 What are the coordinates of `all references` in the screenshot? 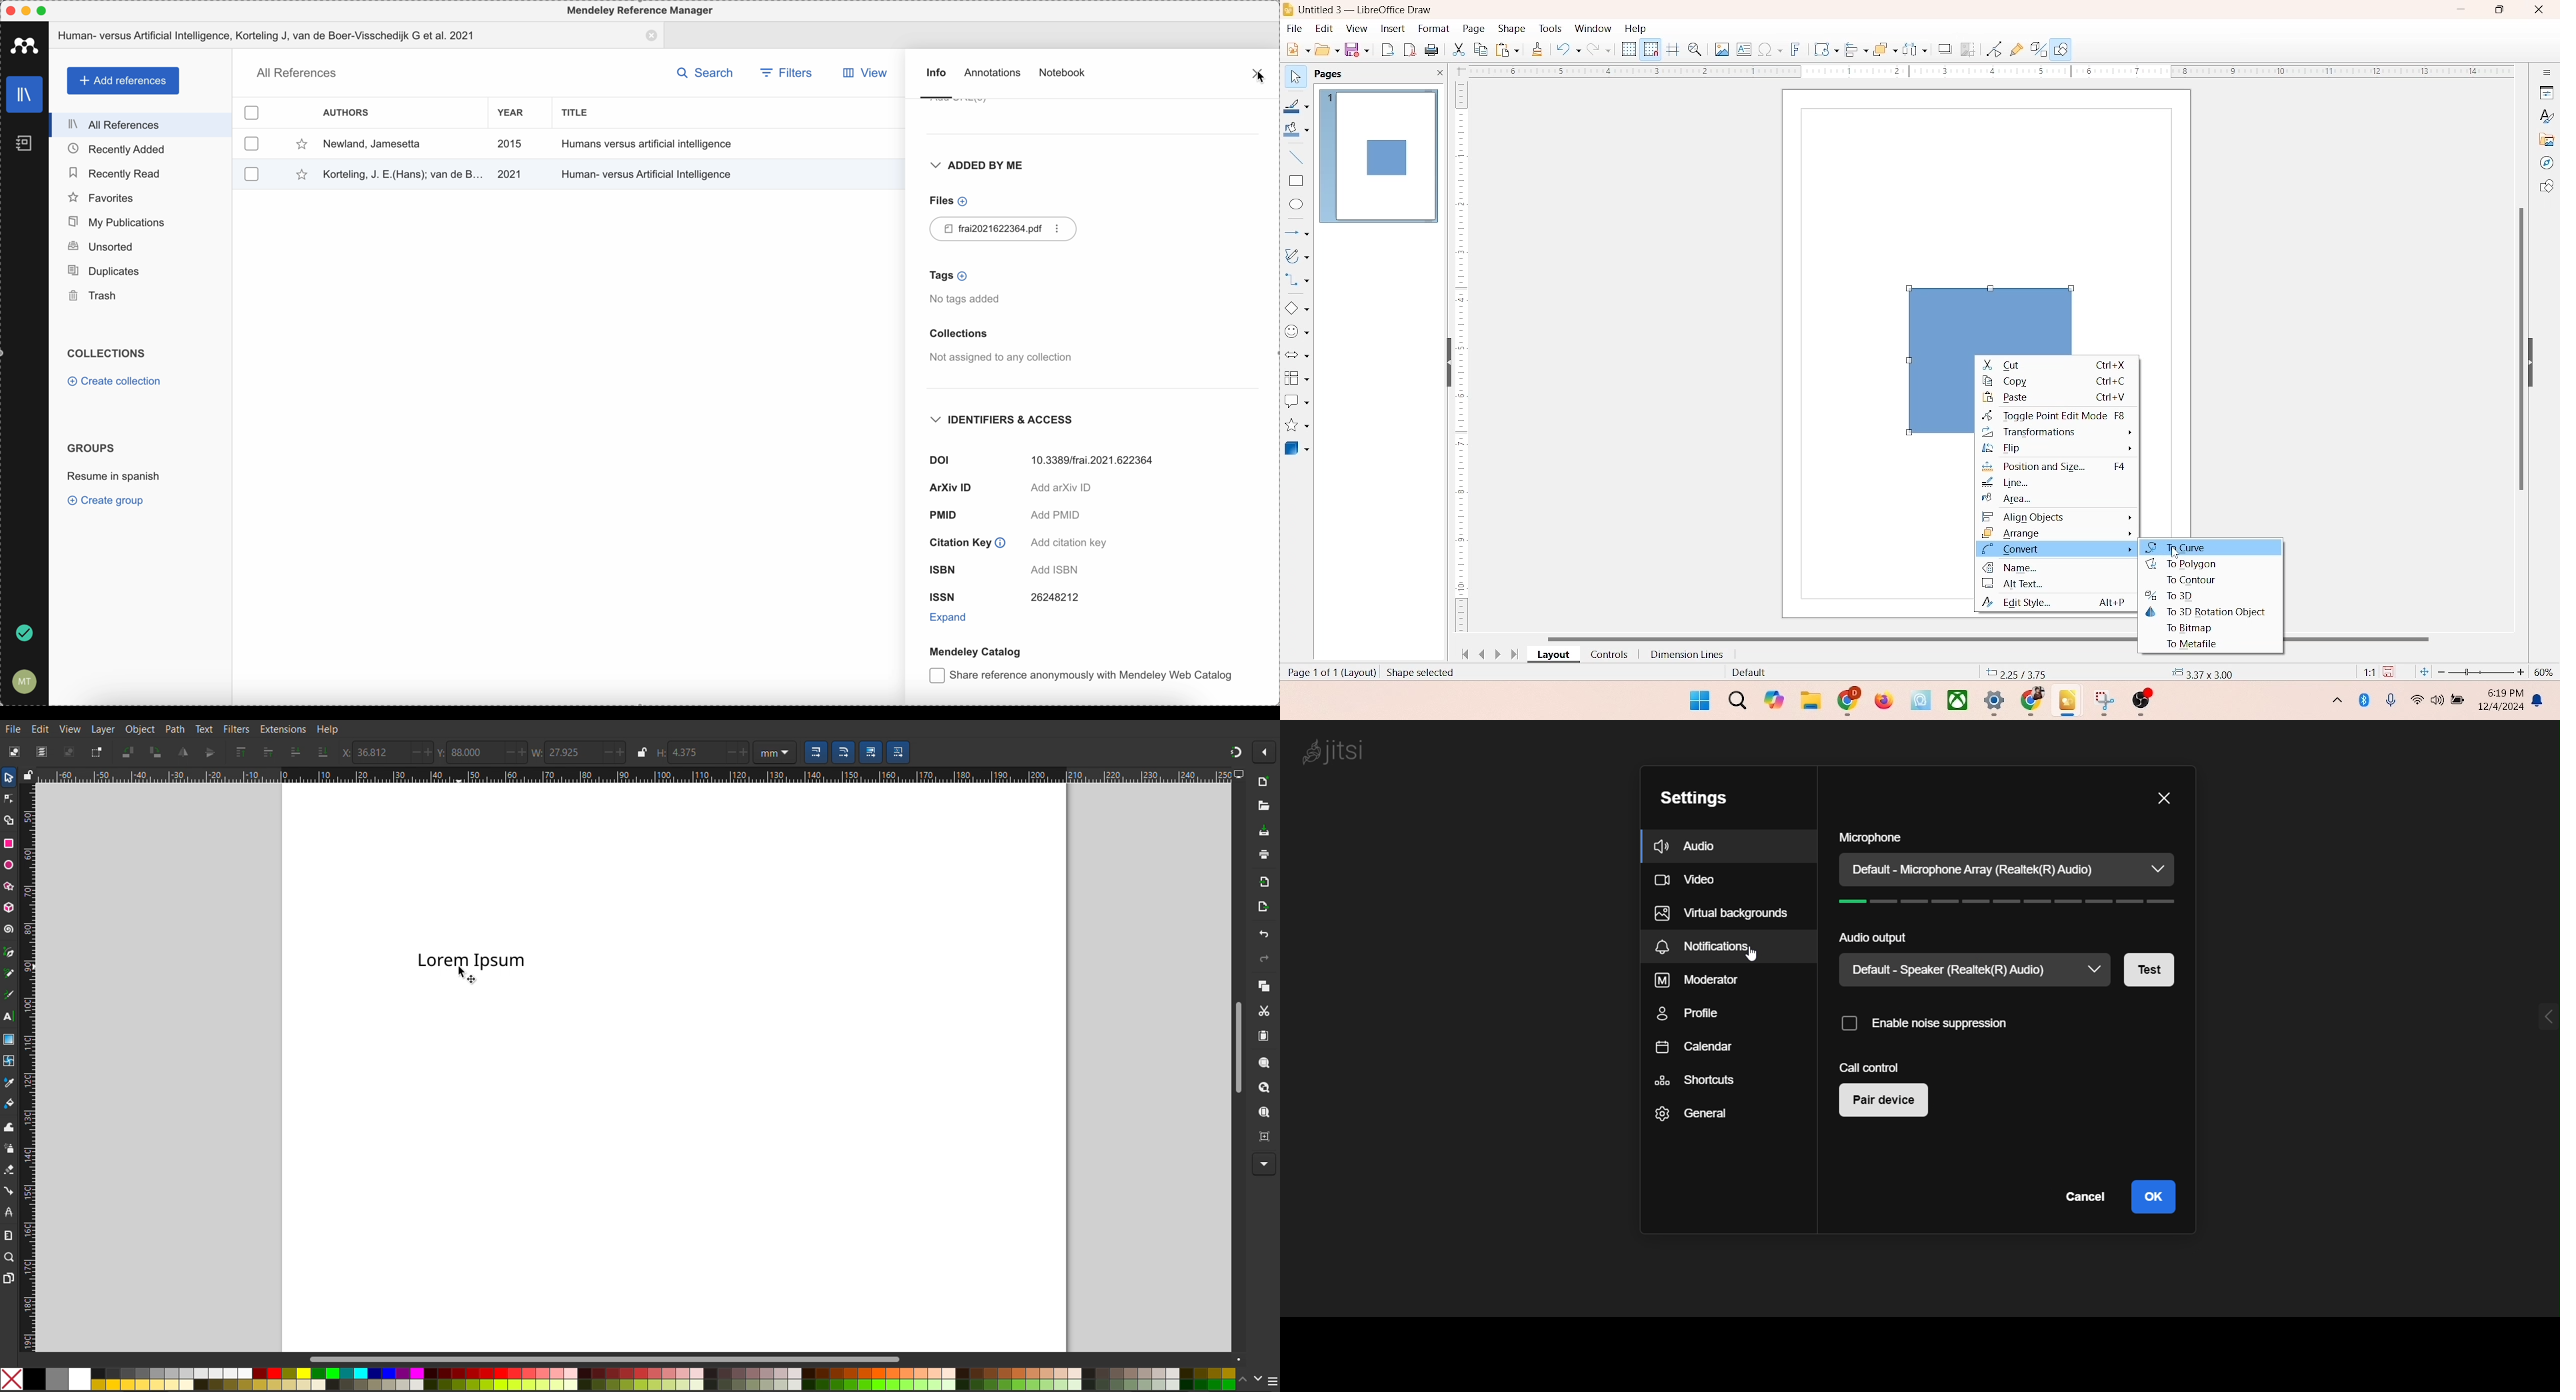 It's located at (141, 125).